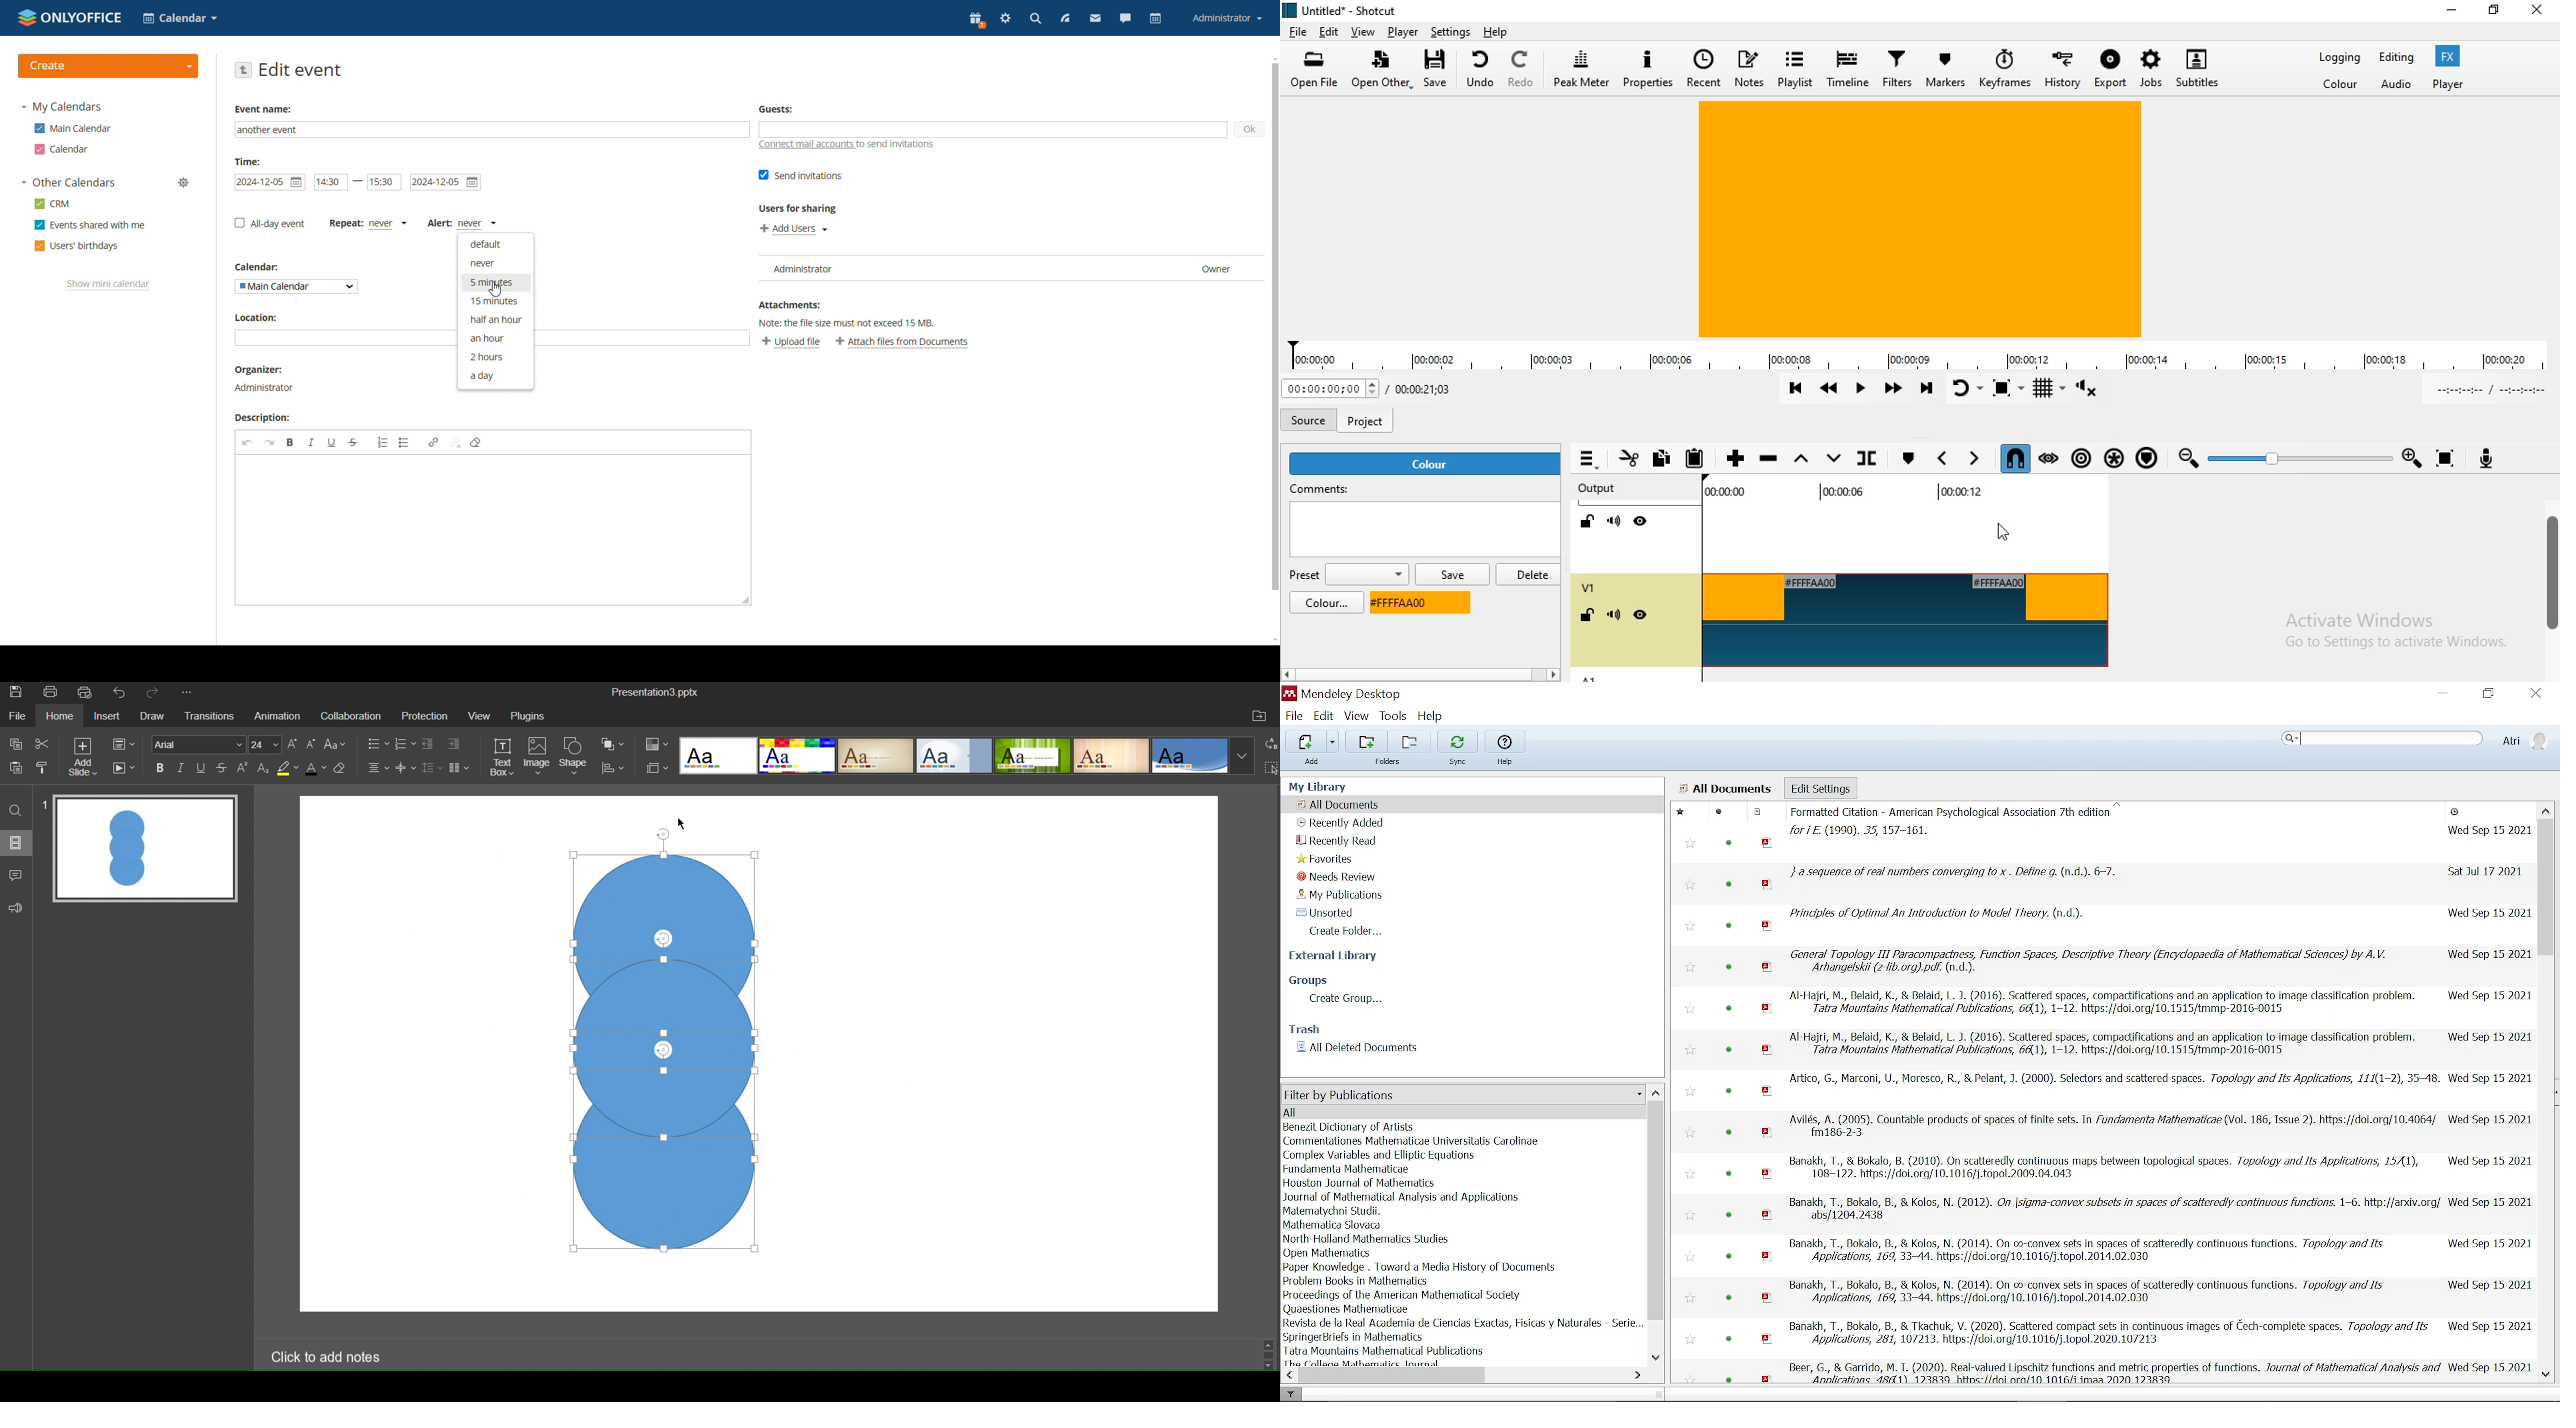 The image size is (2576, 1428). Describe the element at coordinates (53, 693) in the screenshot. I see `Print` at that location.